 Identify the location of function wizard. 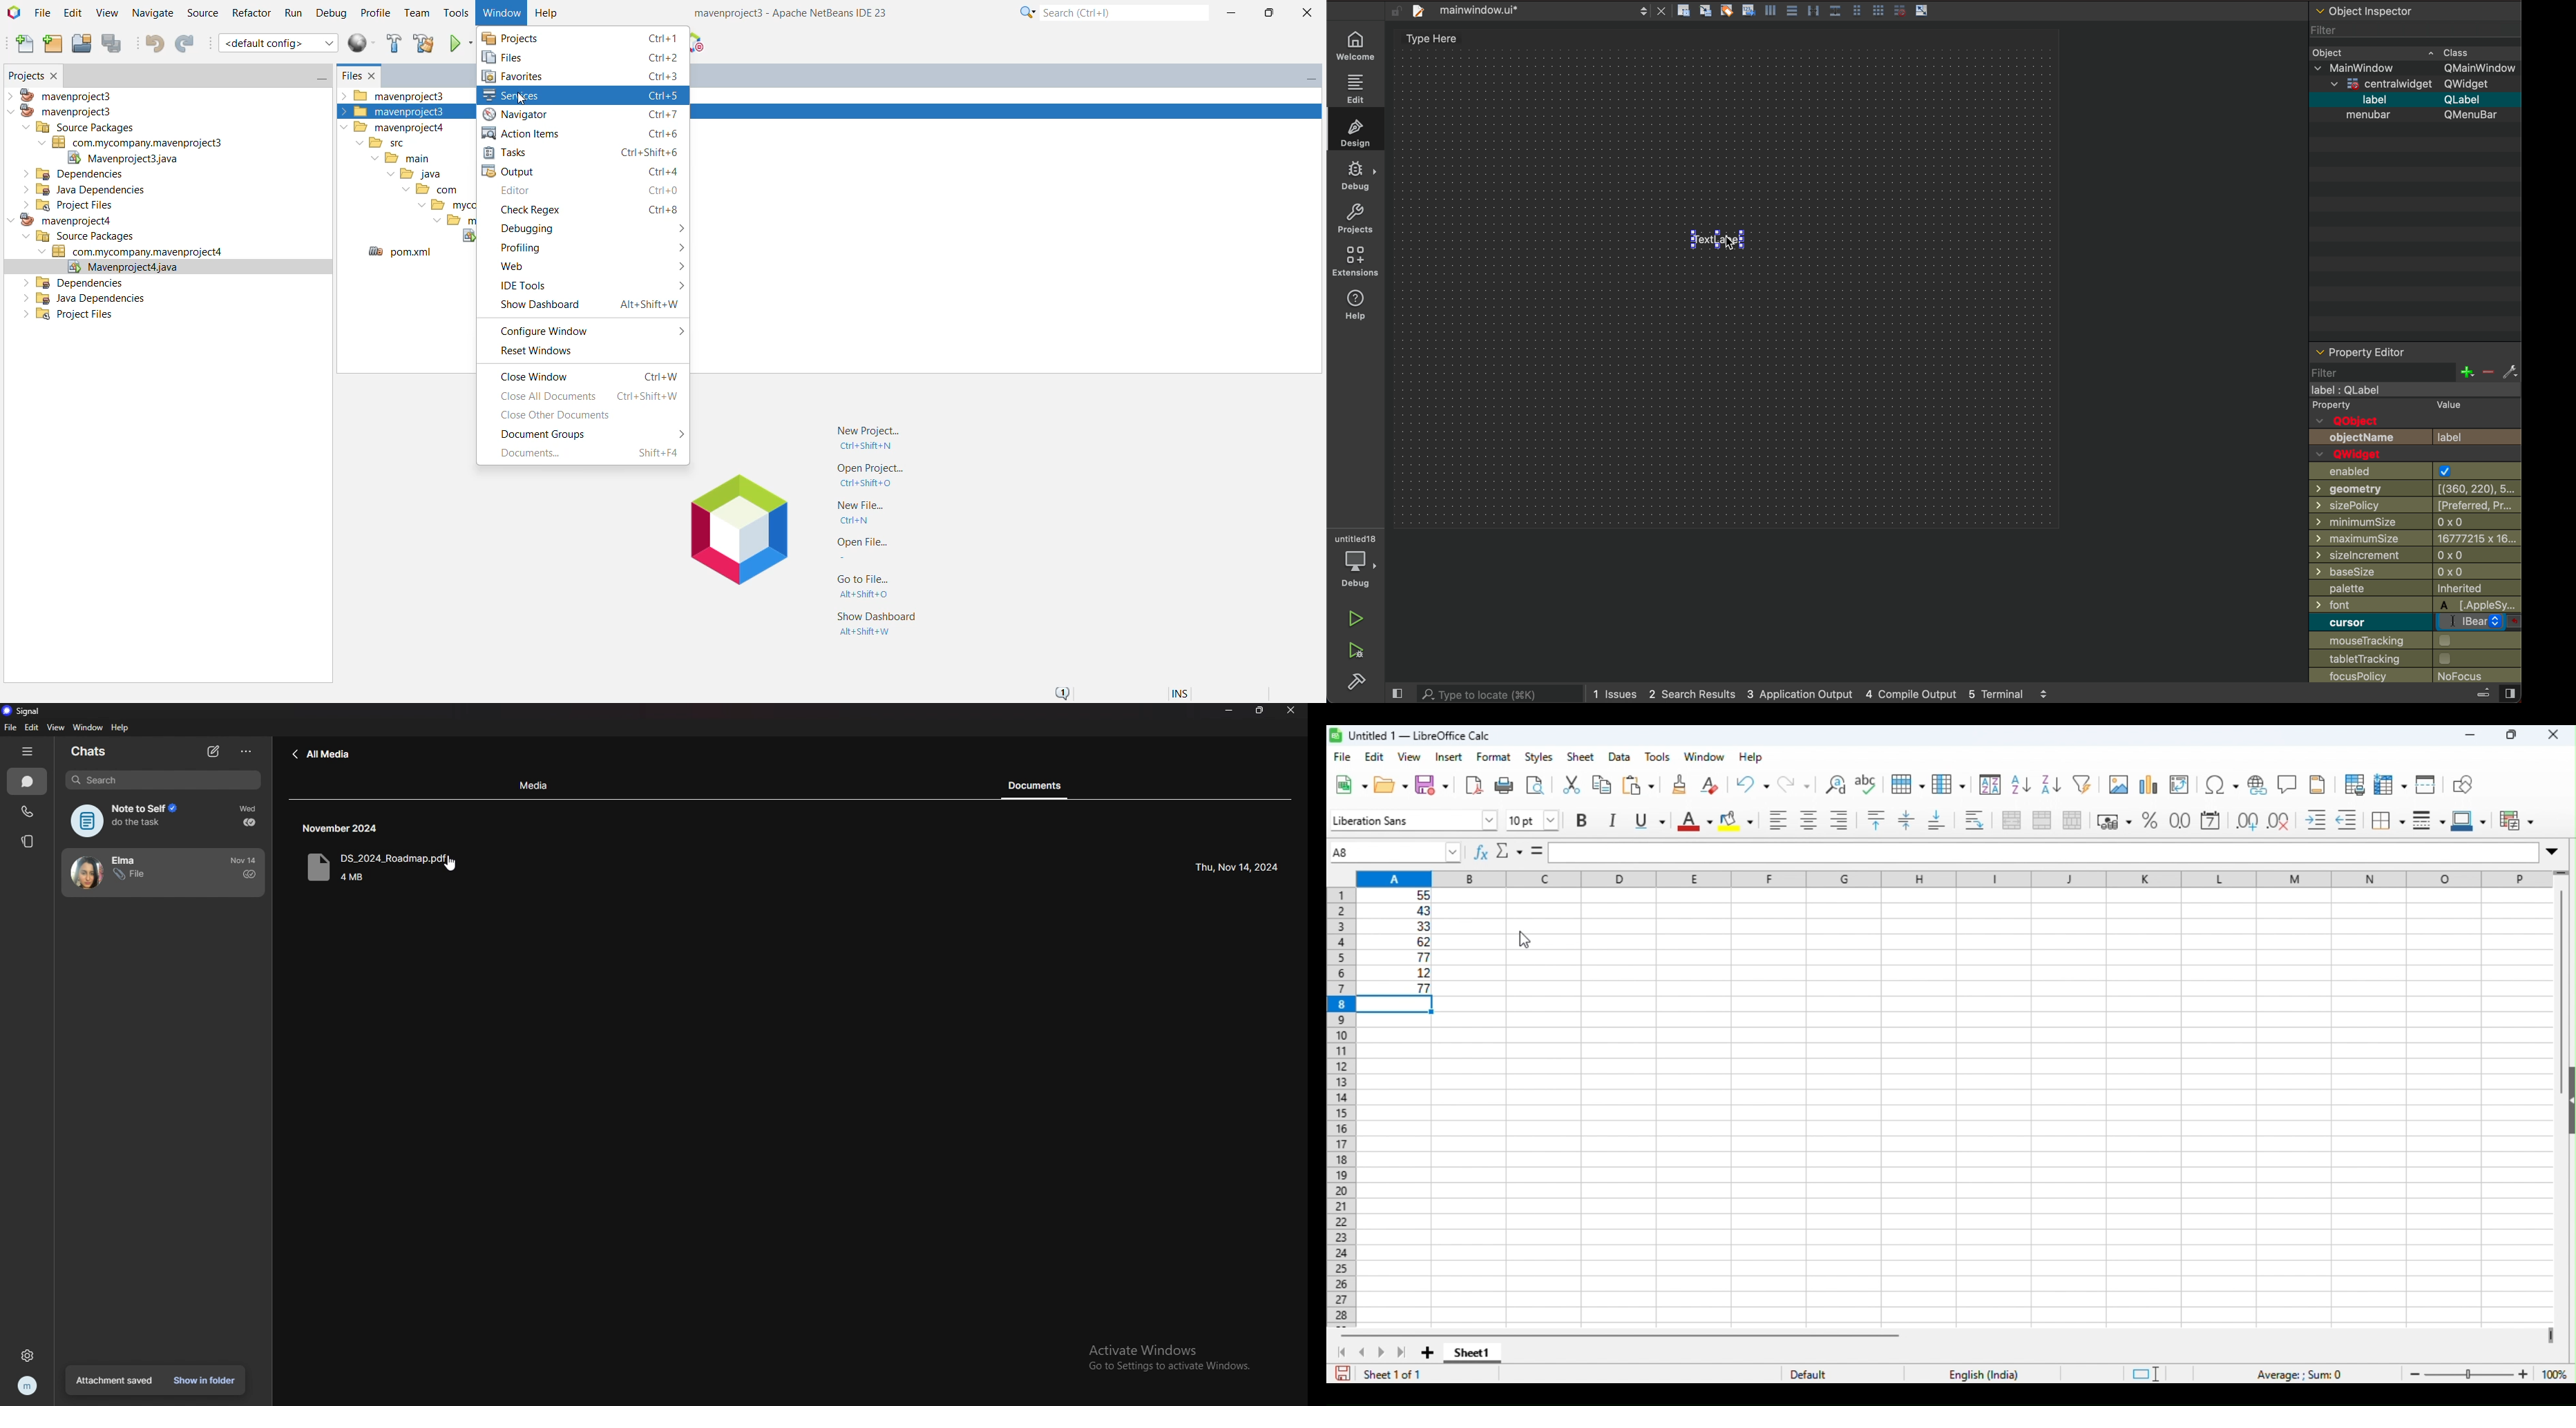
(1481, 853).